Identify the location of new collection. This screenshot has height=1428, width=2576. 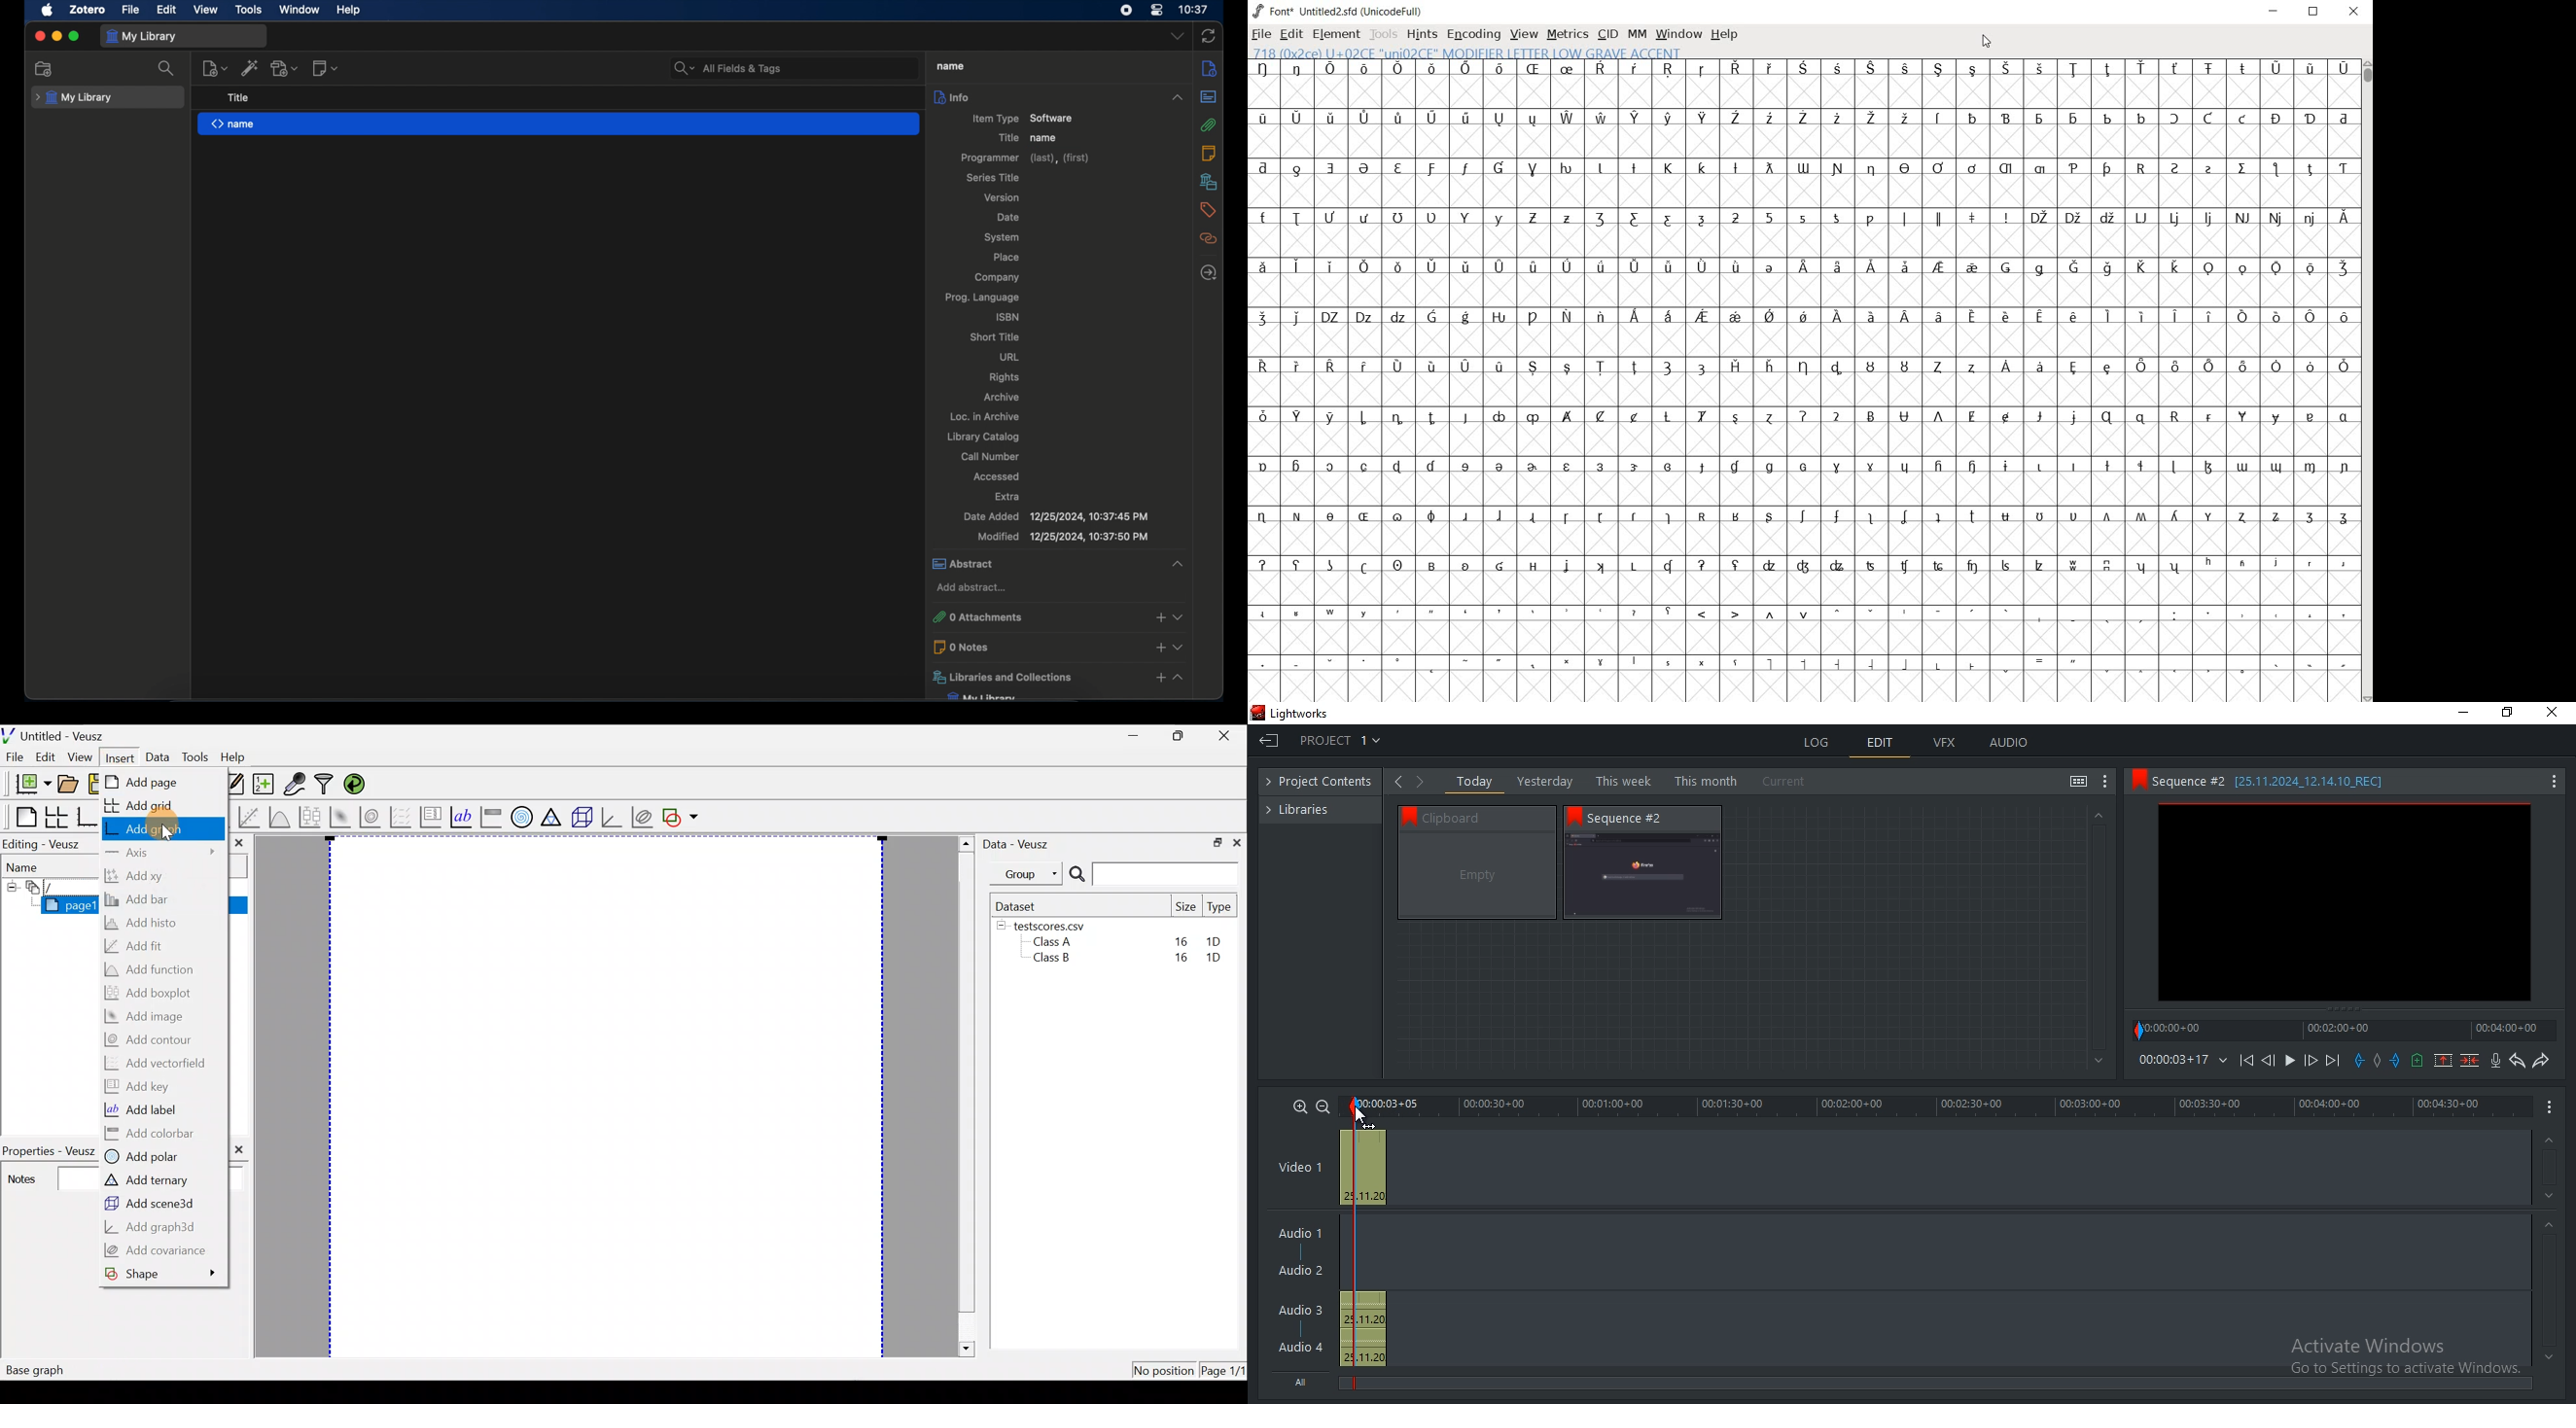
(46, 70).